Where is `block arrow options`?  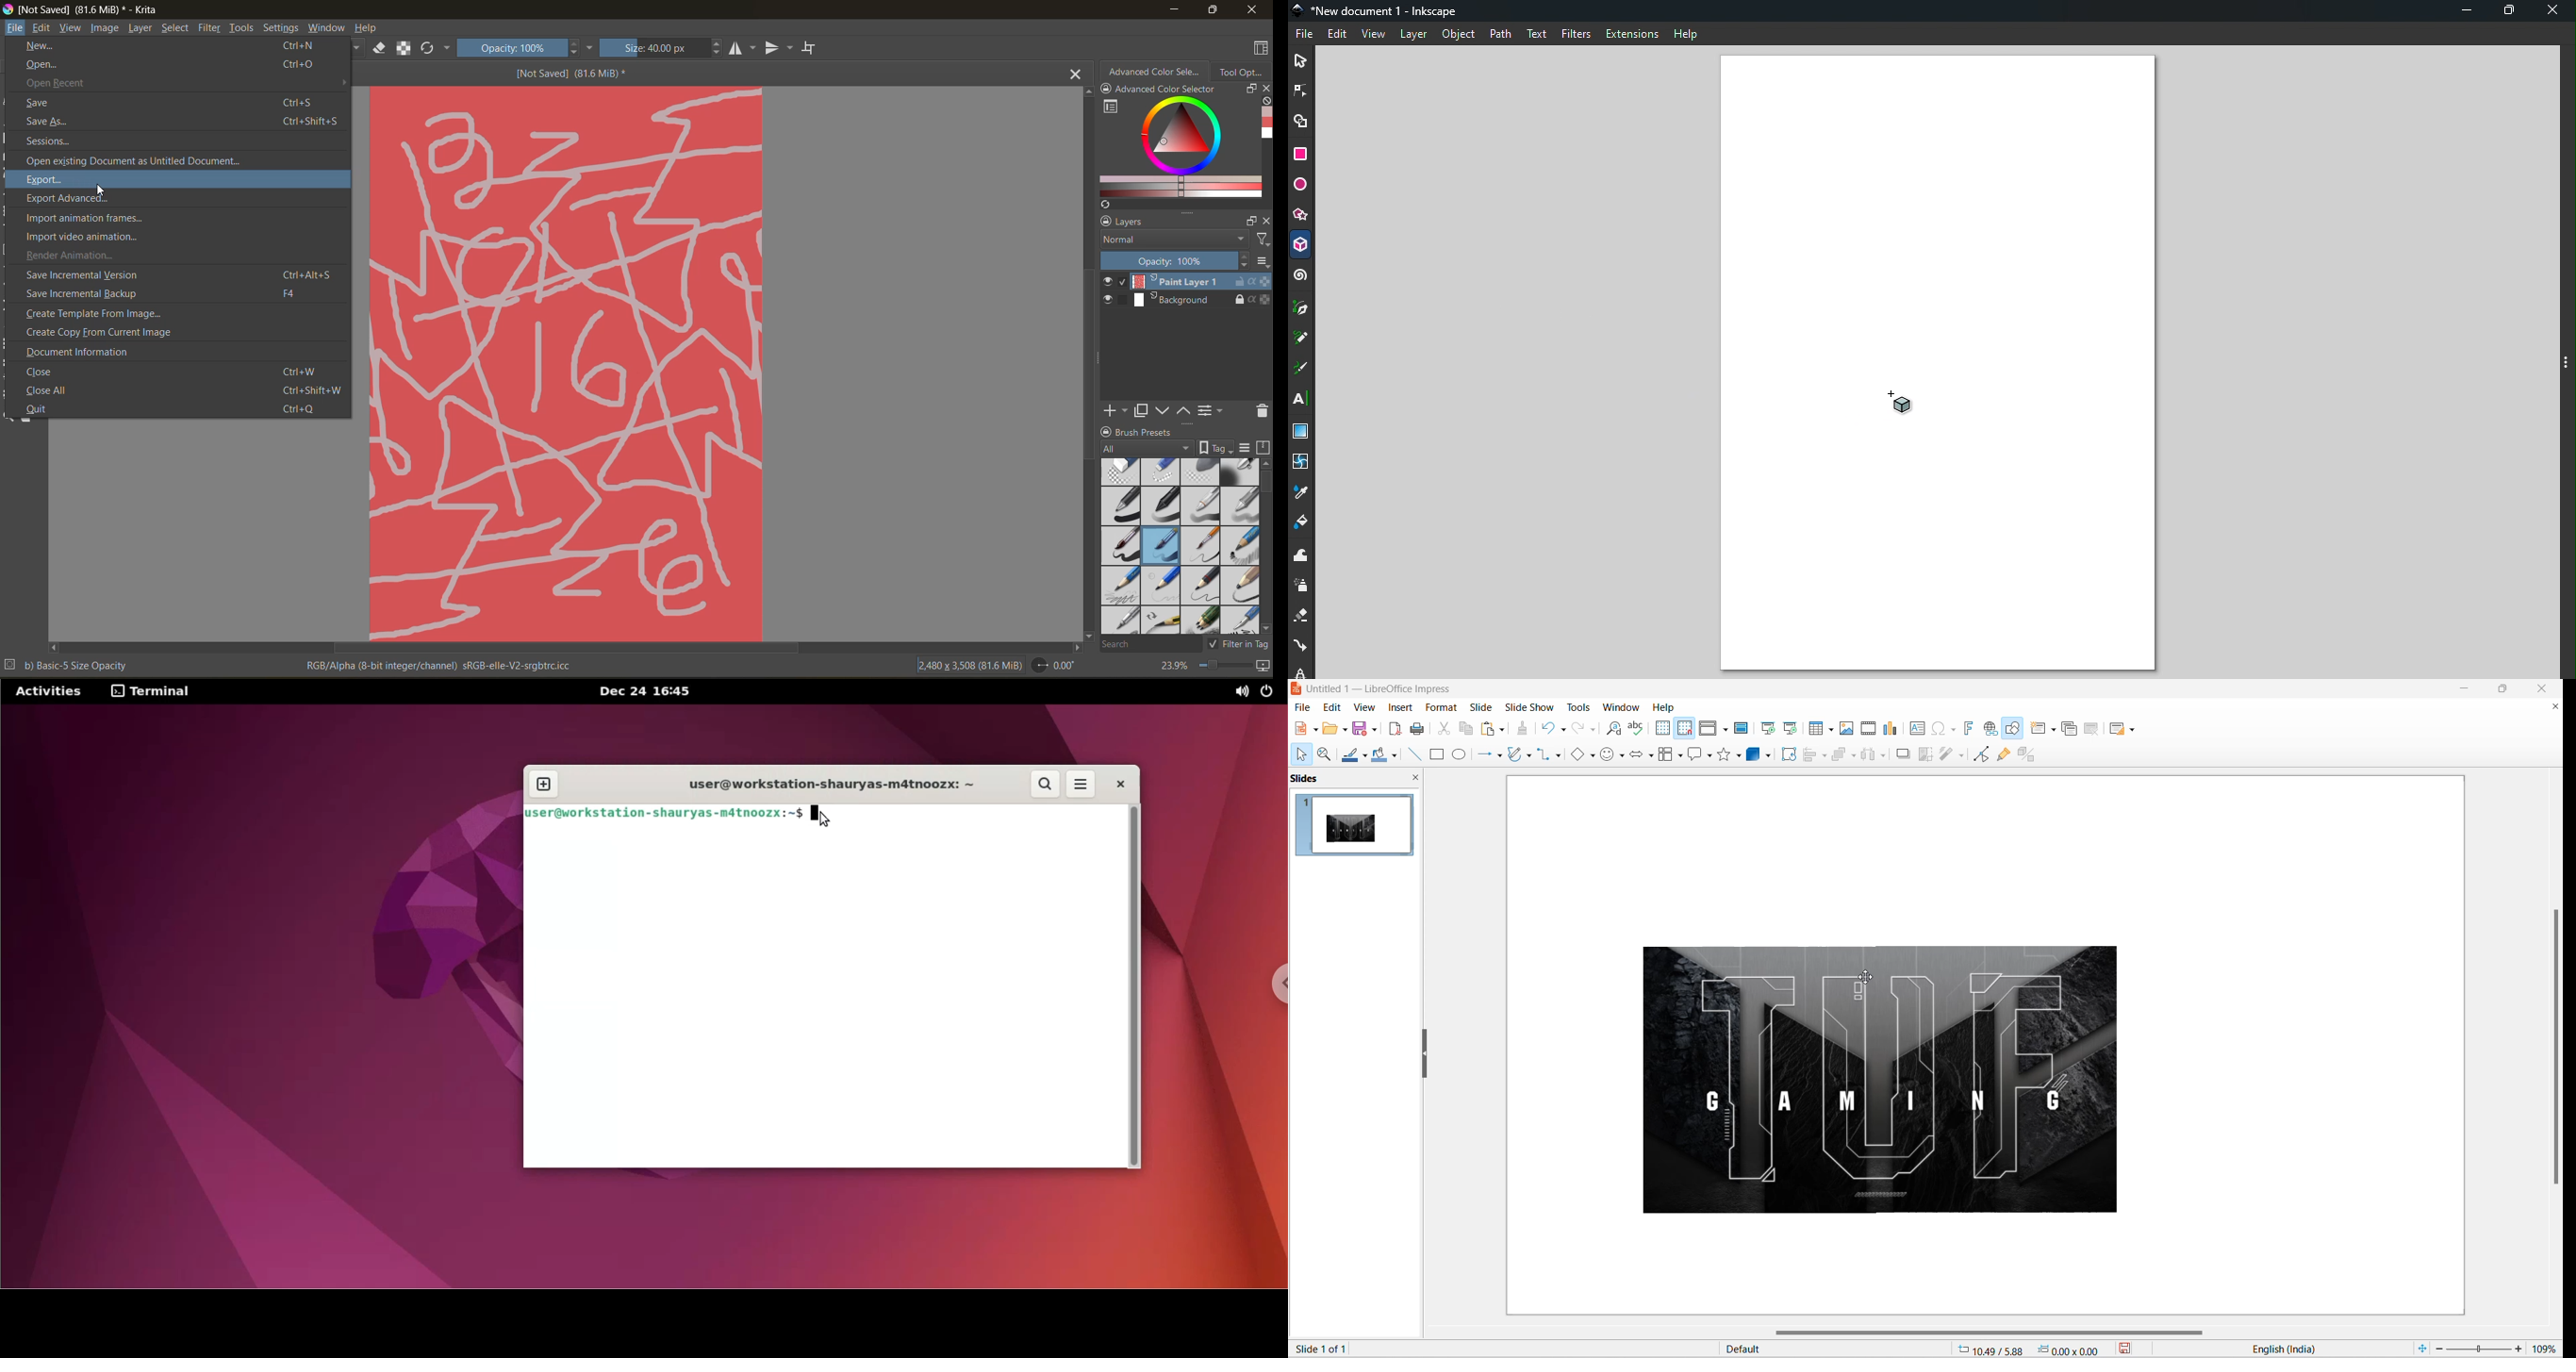 block arrow options is located at coordinates (1651, 757).